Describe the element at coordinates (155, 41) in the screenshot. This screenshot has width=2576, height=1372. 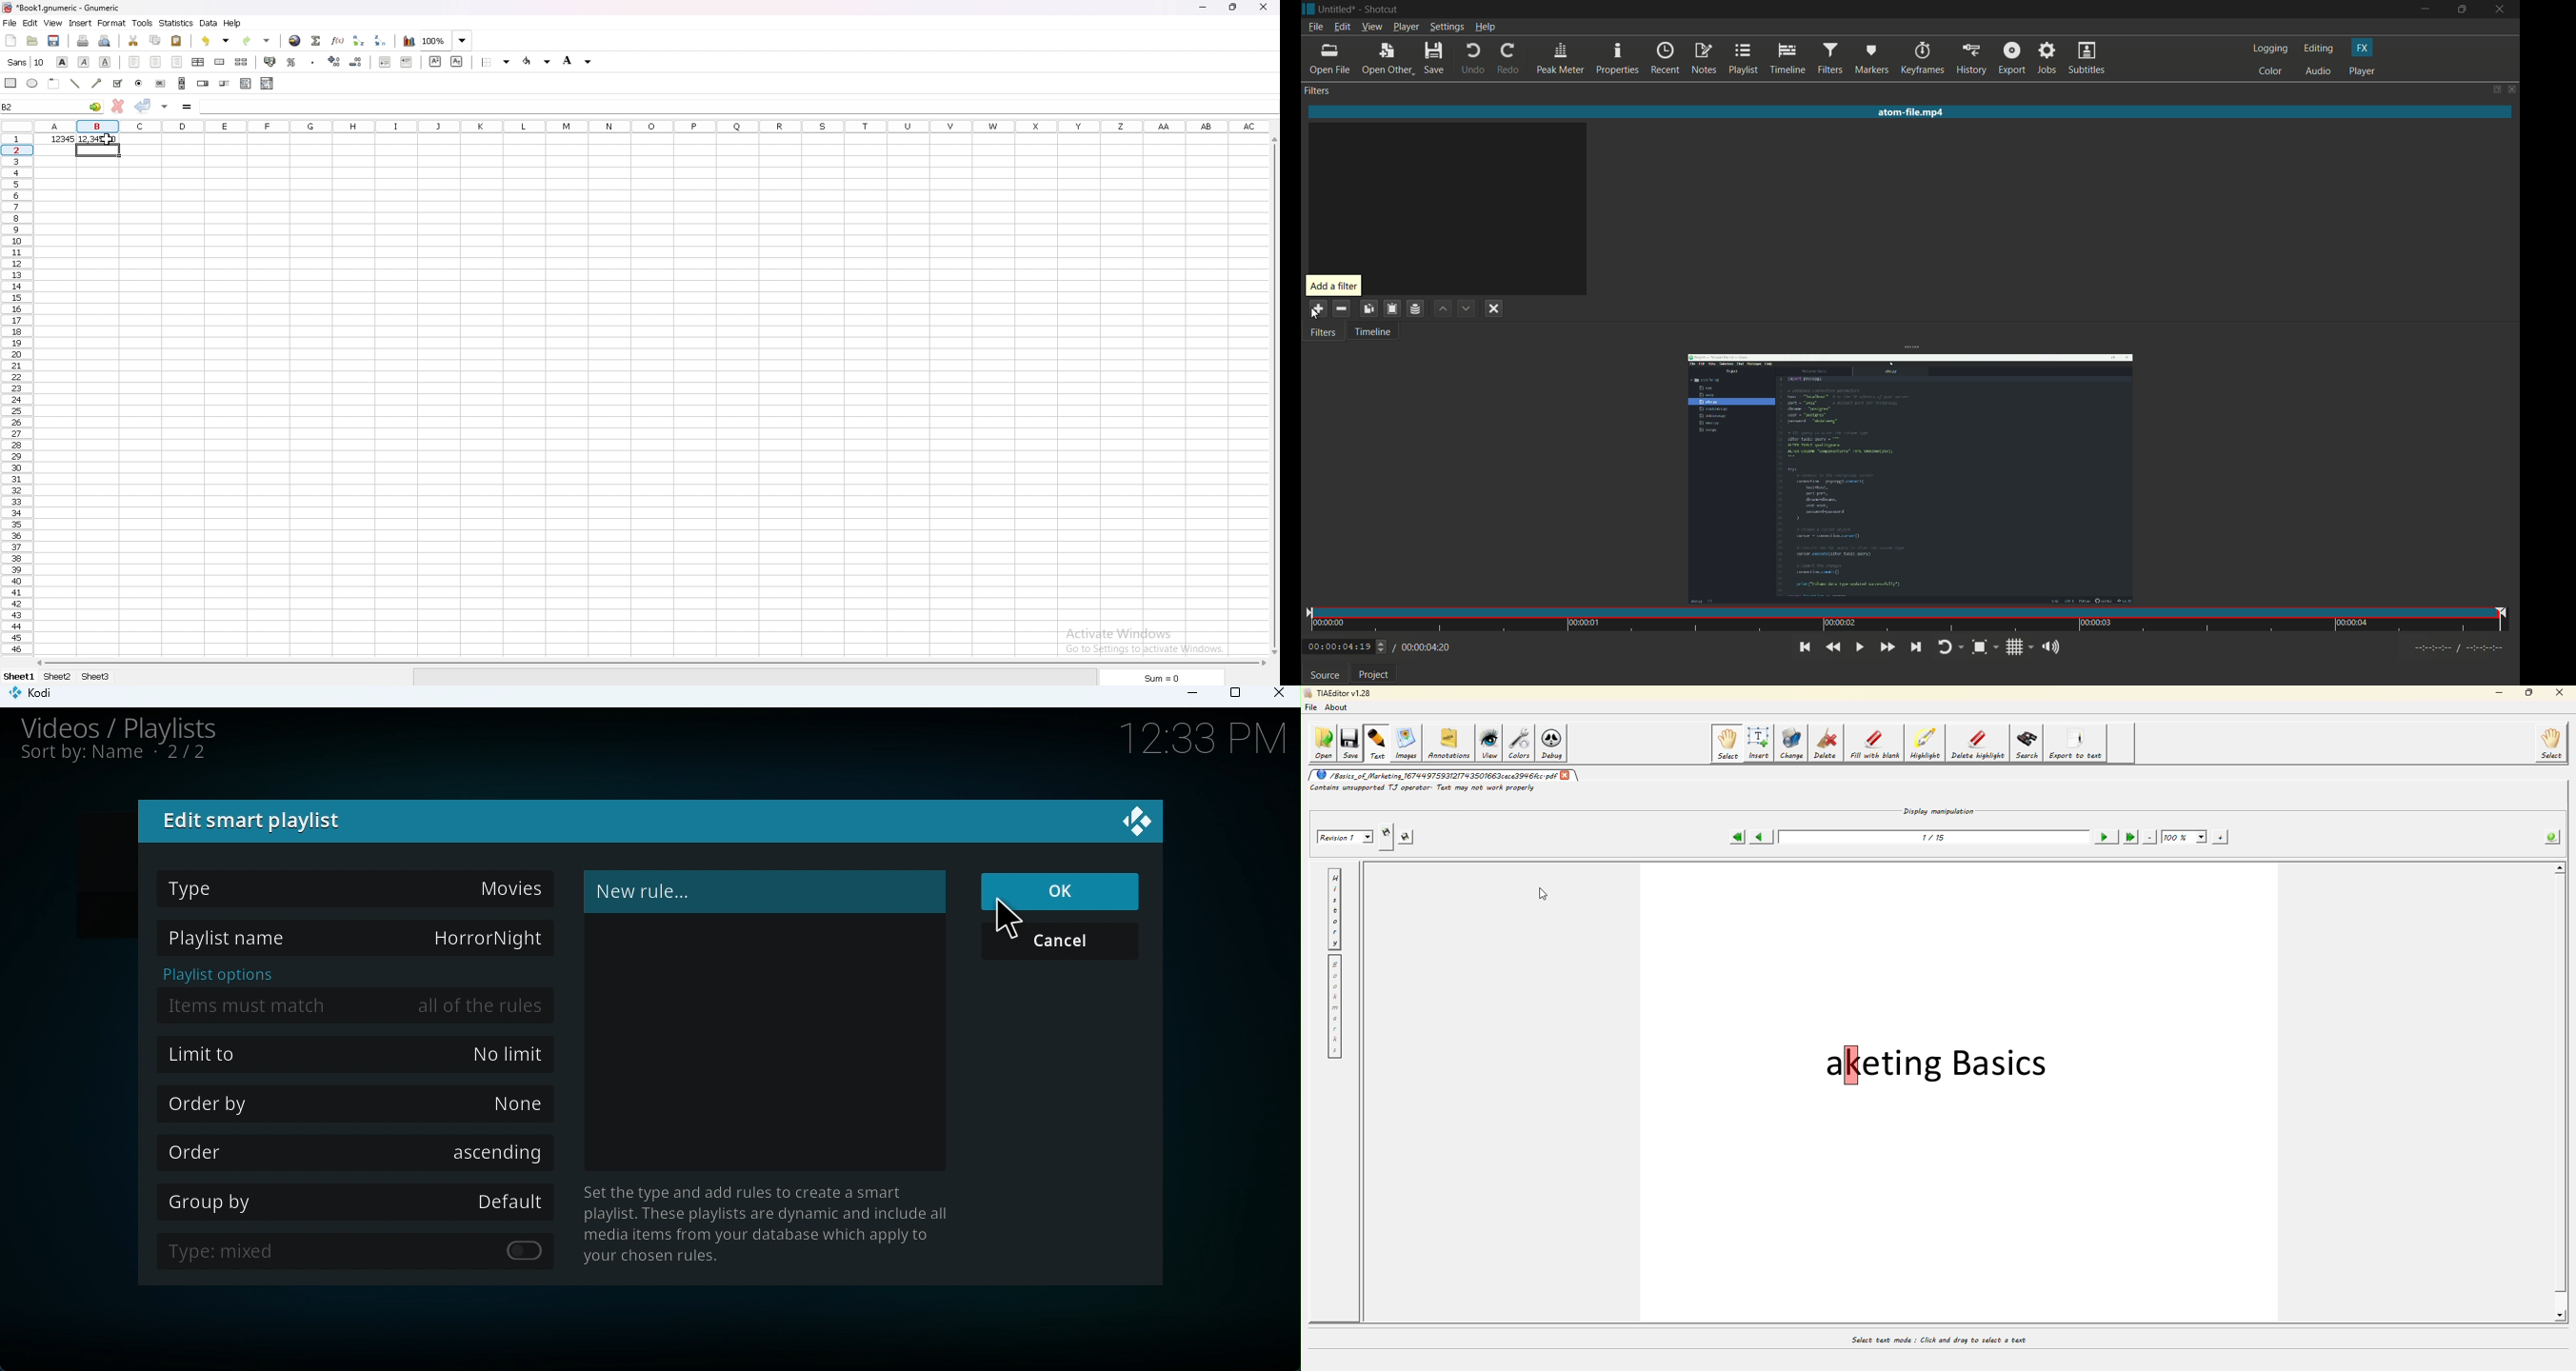
I see `copy` at that location.